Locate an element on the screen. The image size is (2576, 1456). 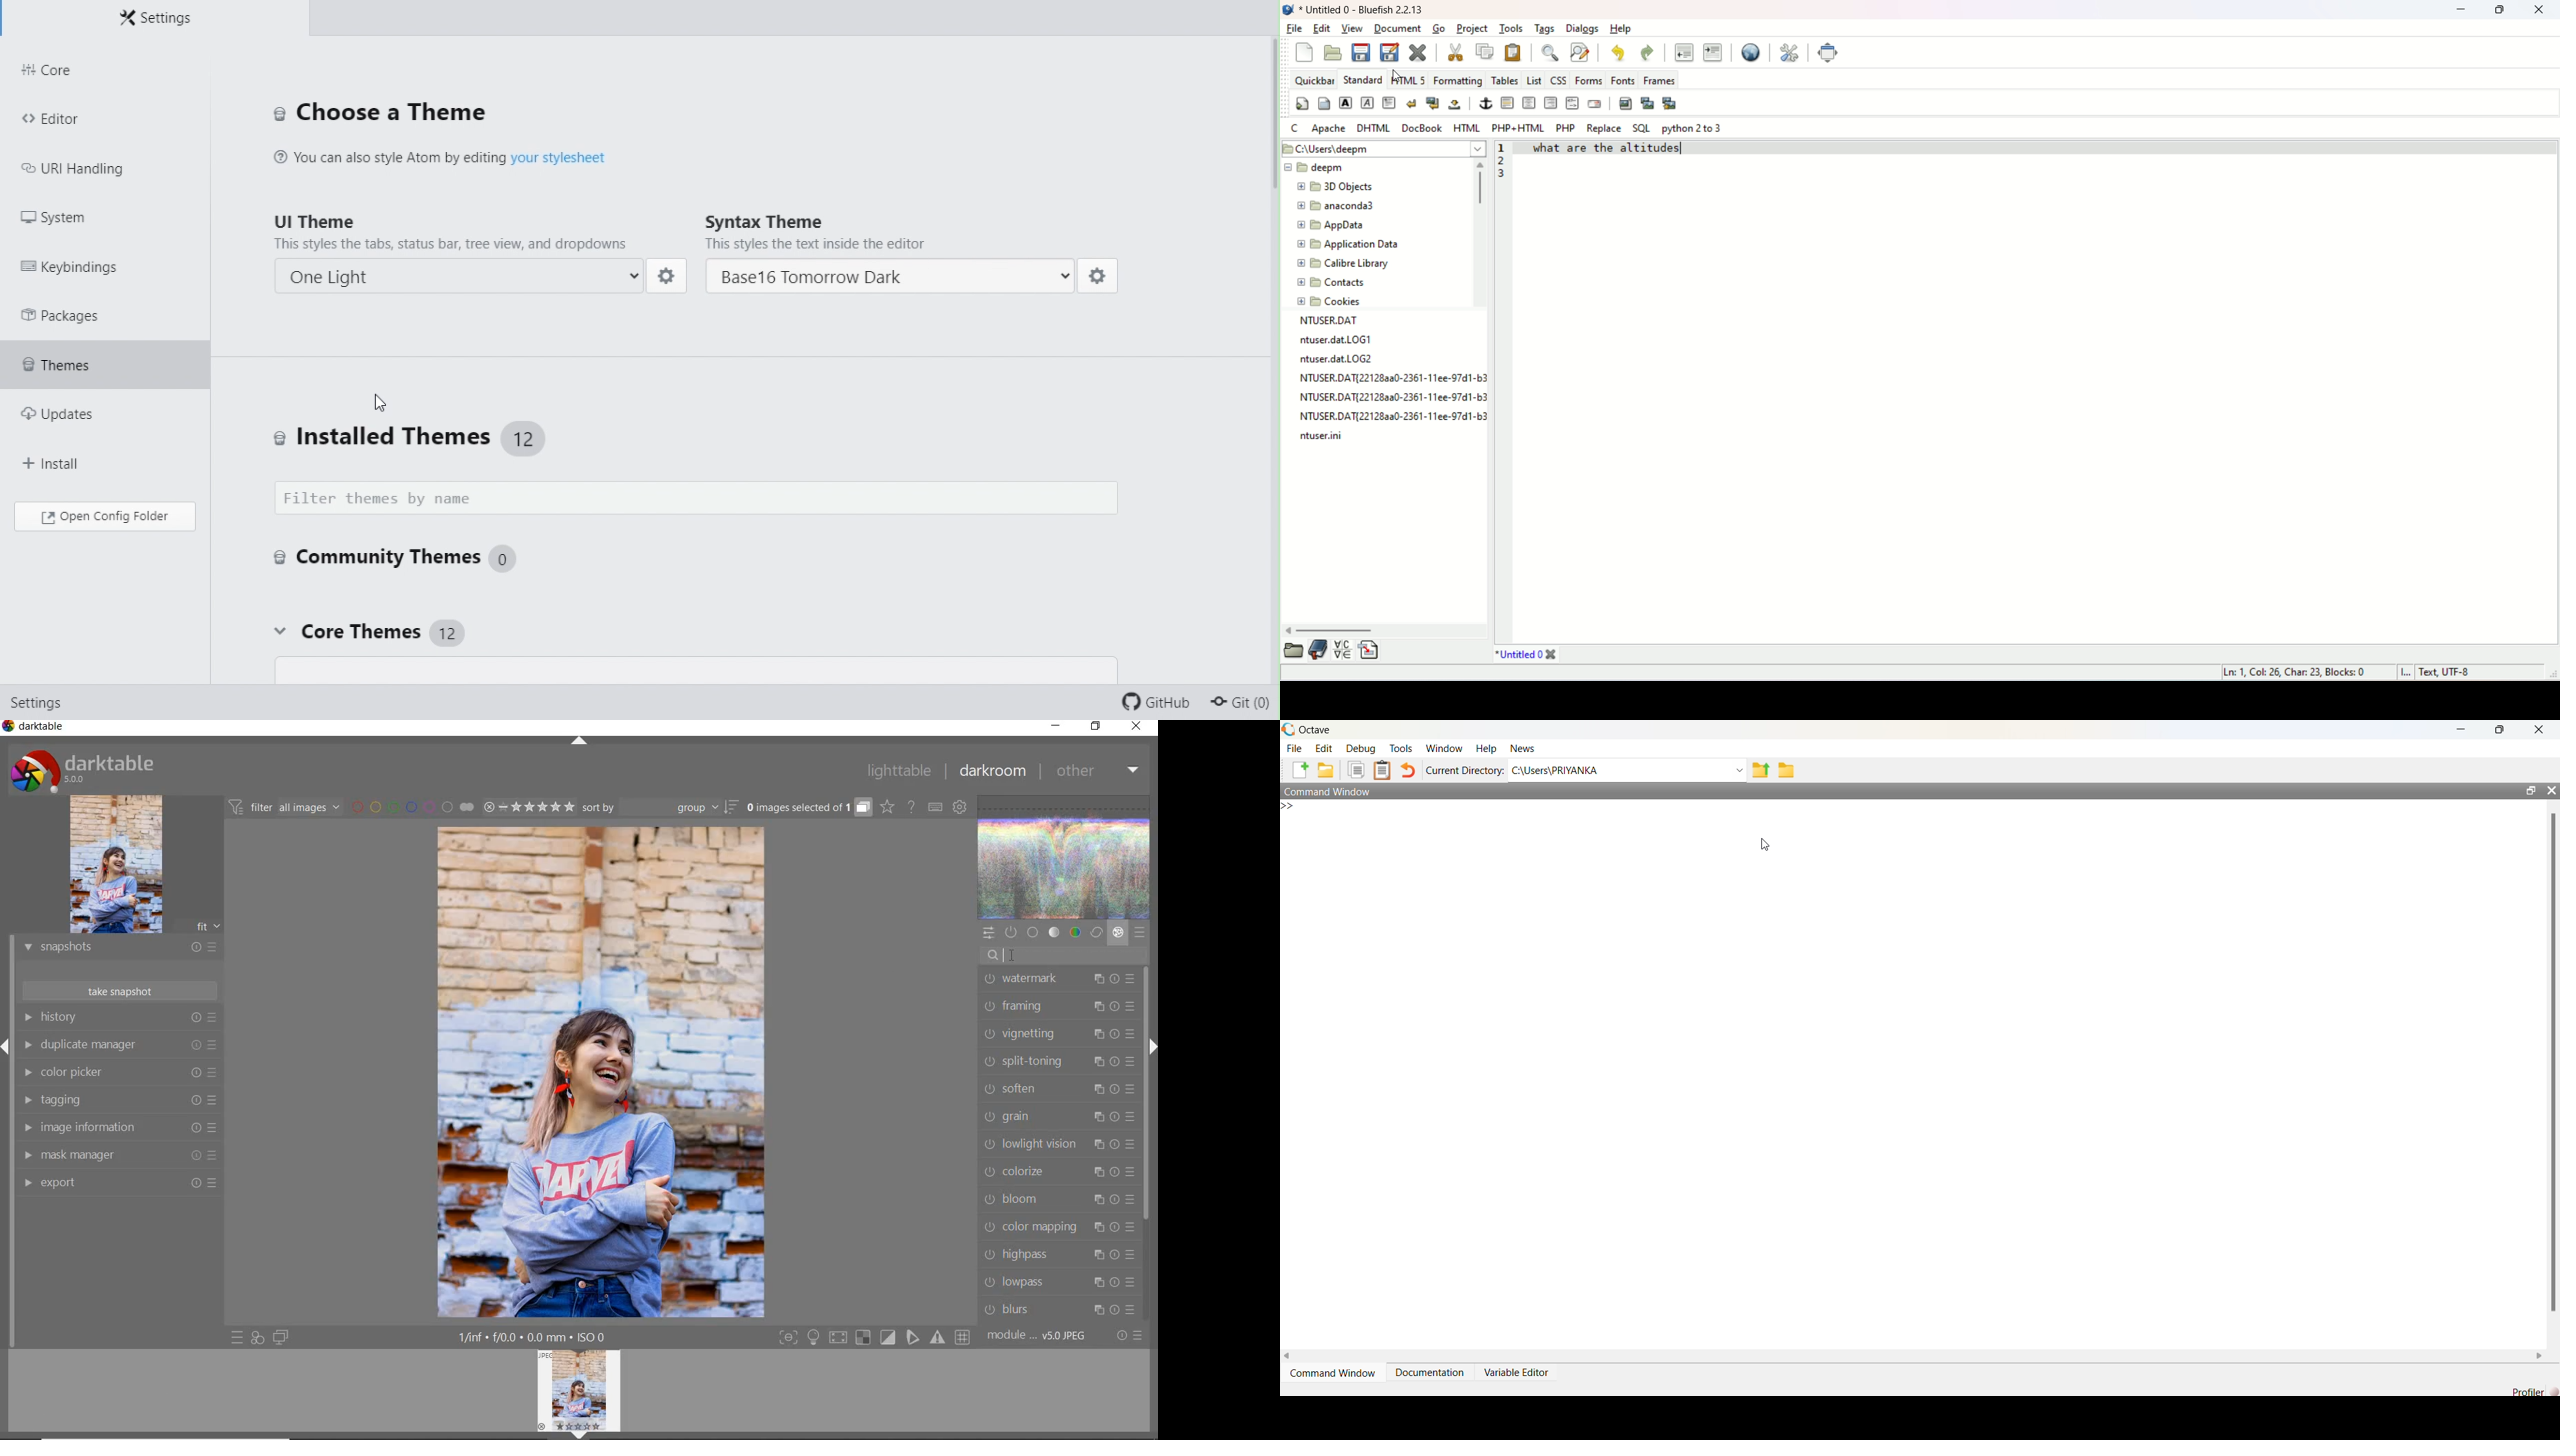
application data is located at coordinates (1351, 245).